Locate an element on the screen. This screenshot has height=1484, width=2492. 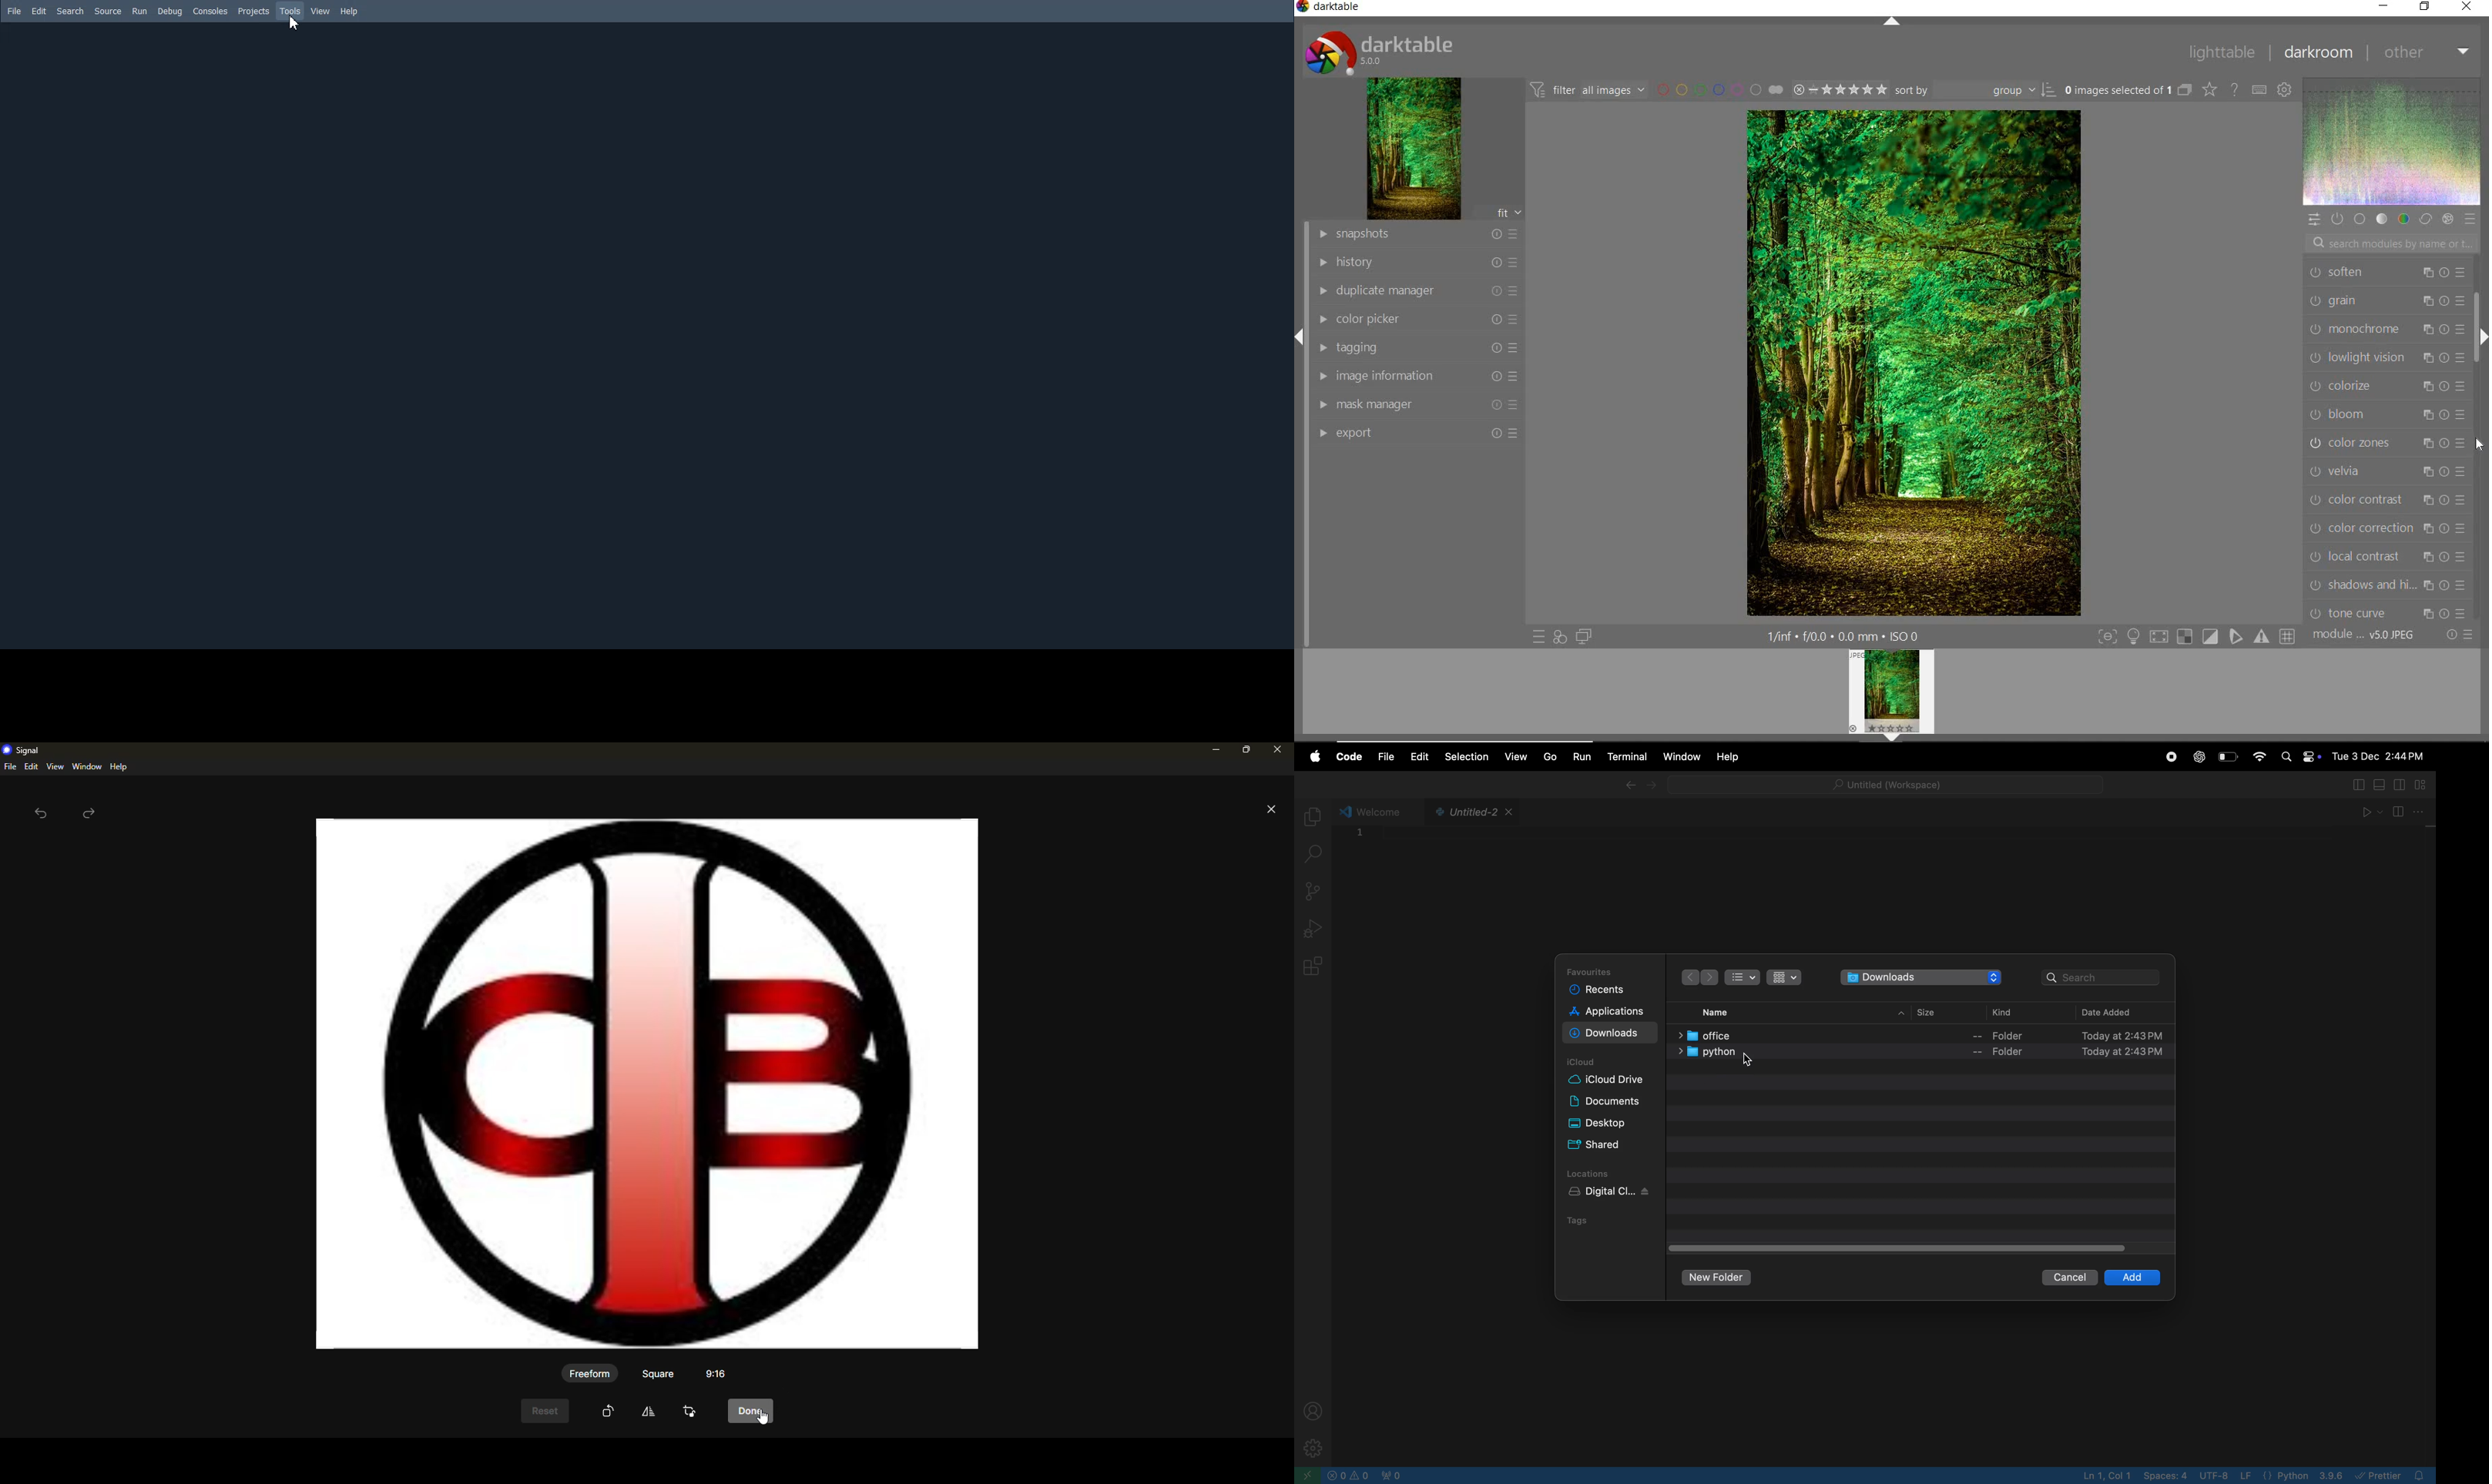
settings is located at coordinates (1312, 1448).